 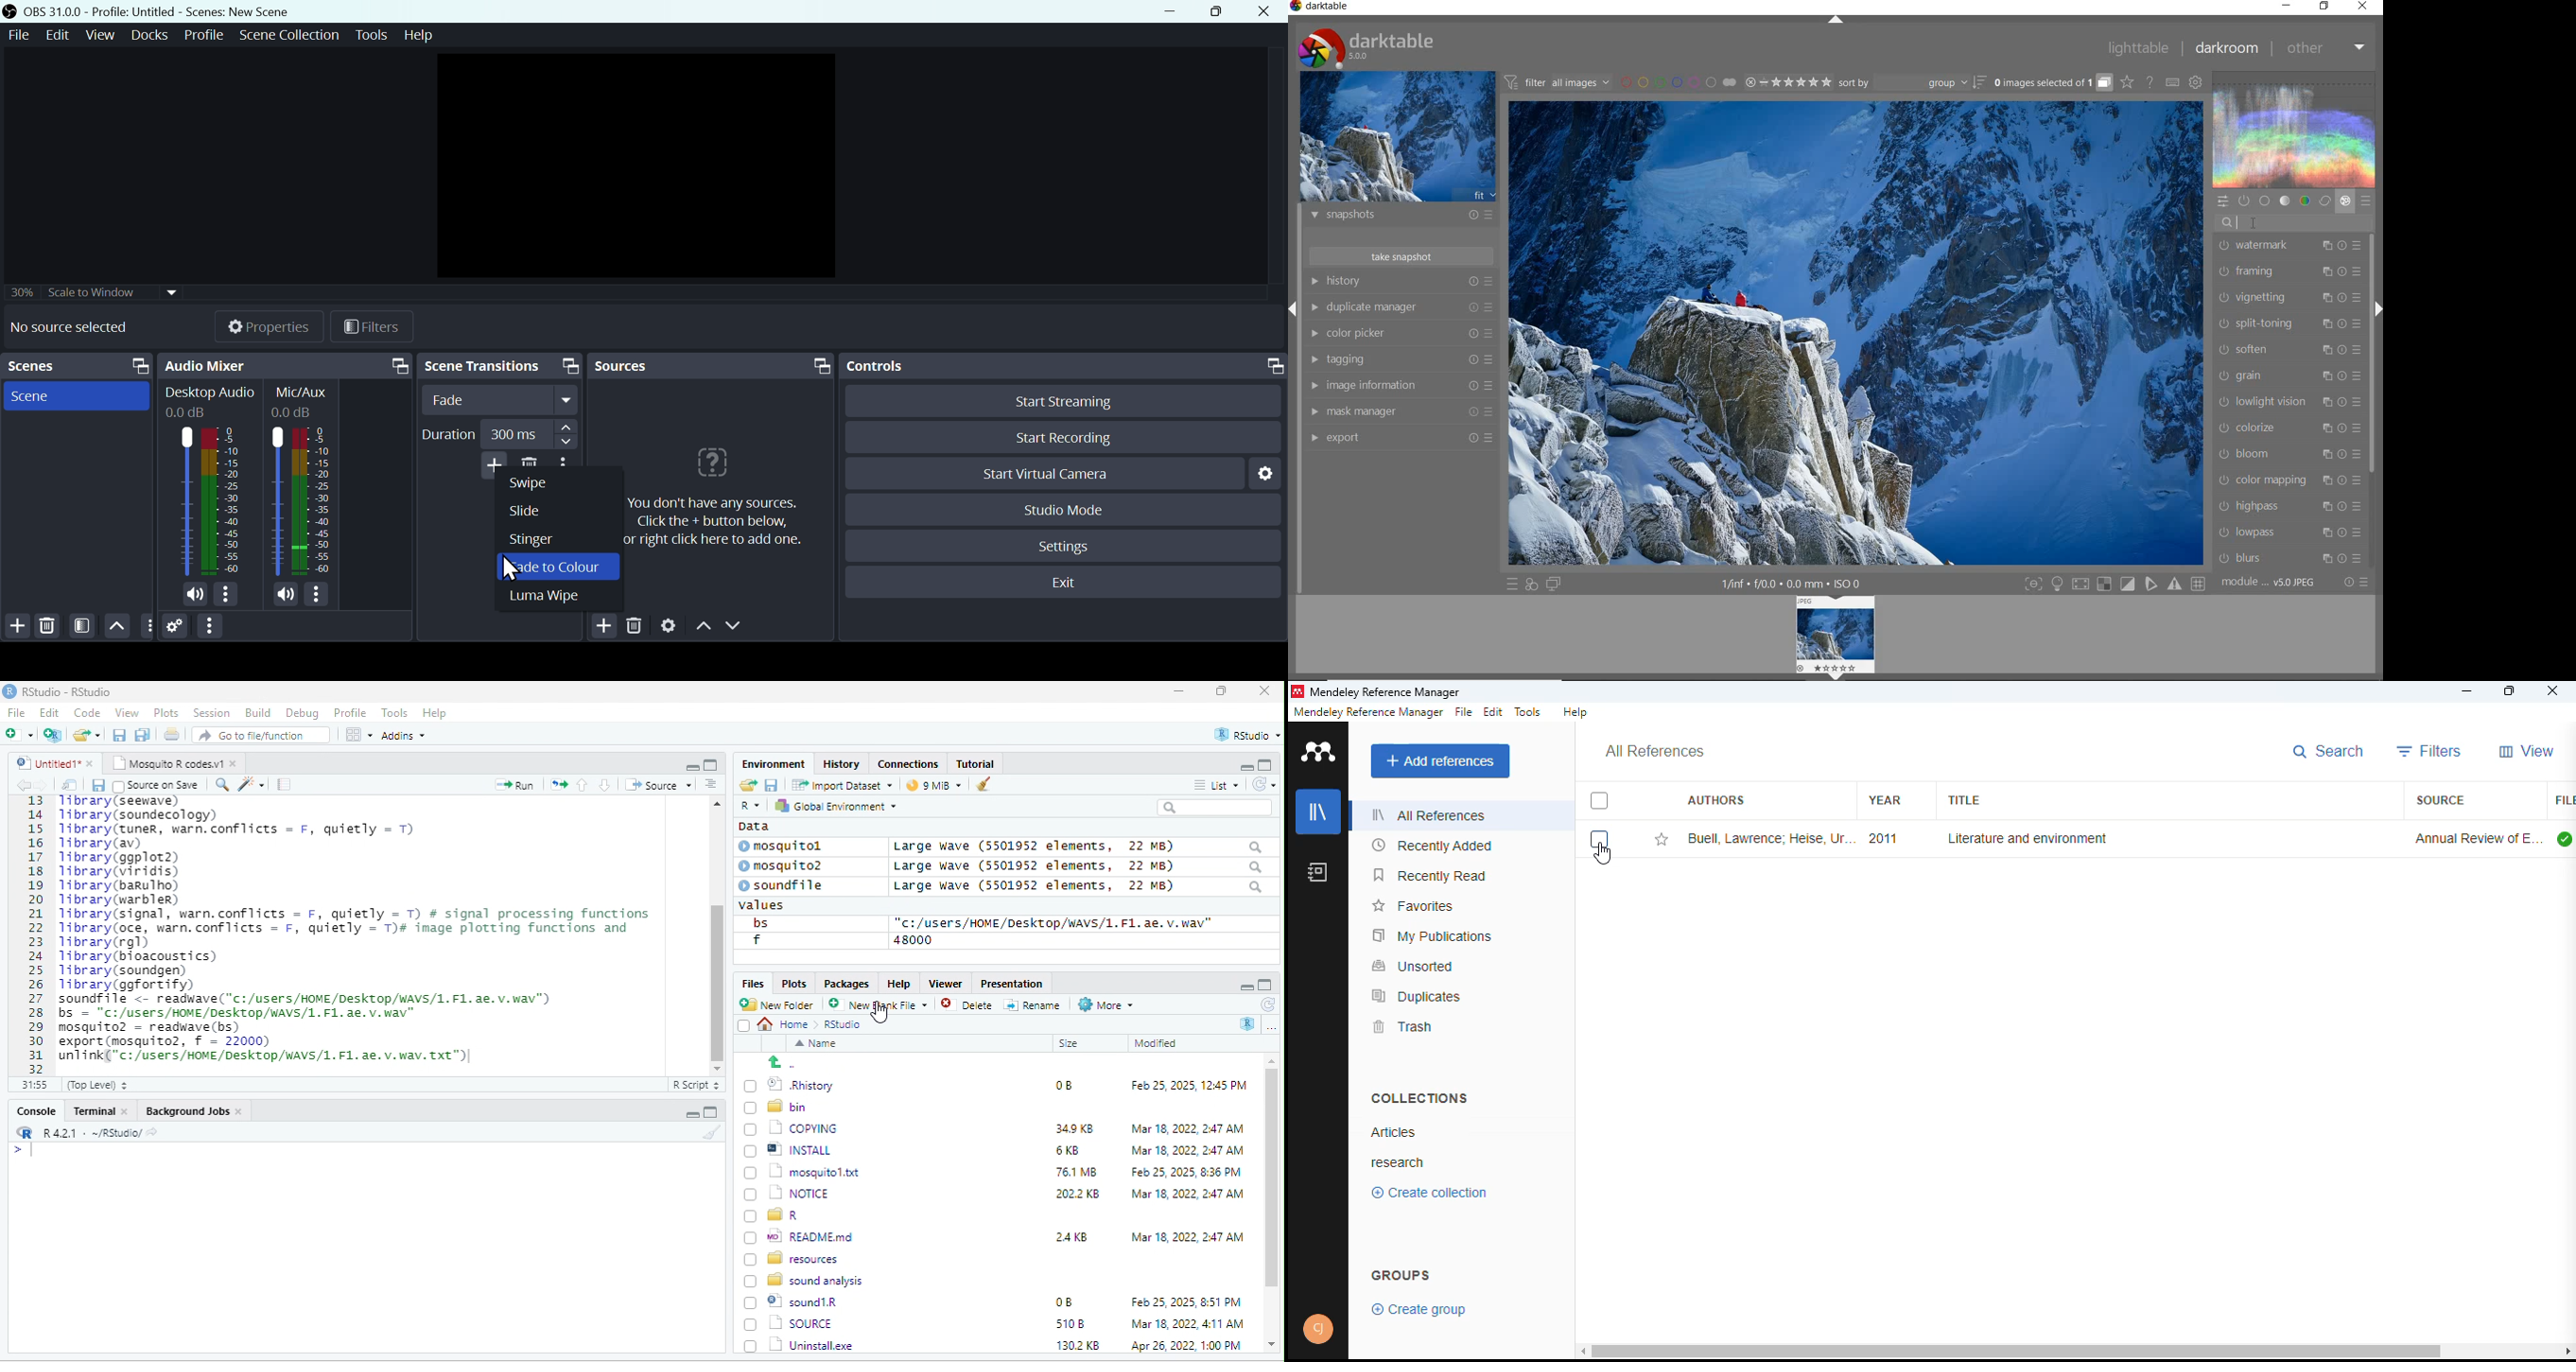 I want to click on maximize, so click(x=1267, y=764).